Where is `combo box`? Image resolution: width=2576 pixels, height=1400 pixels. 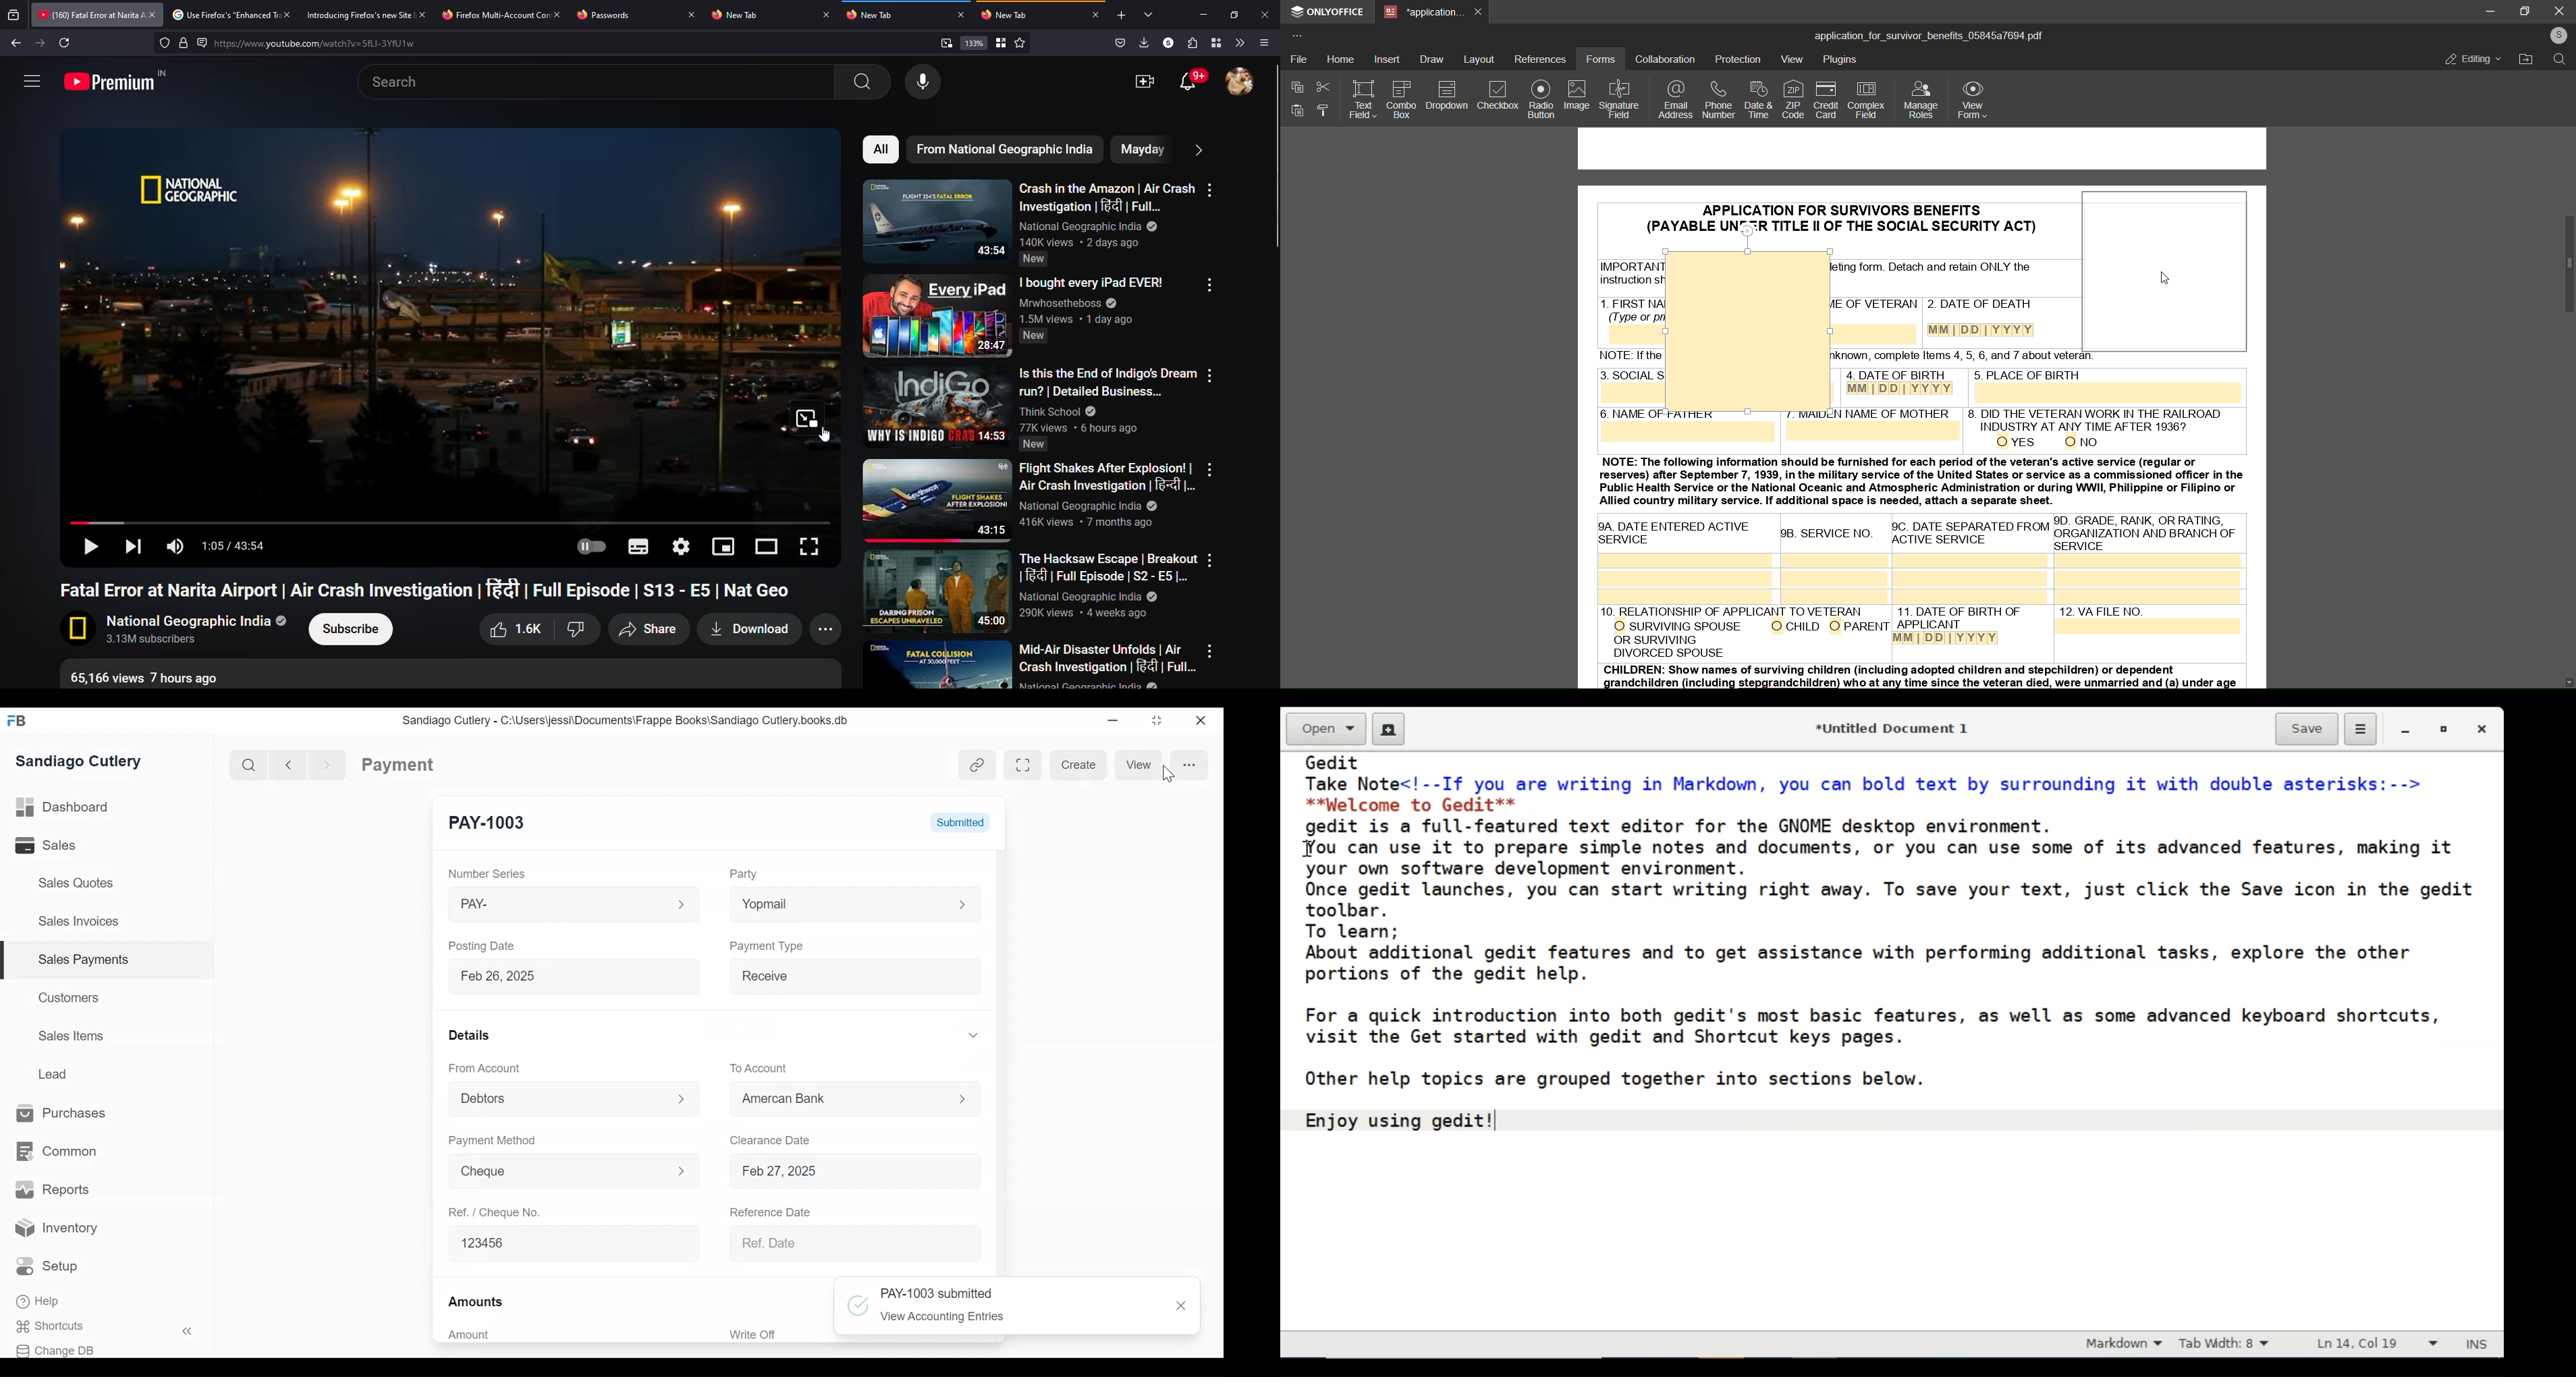
combo box is located at coordinates (1402, 99).